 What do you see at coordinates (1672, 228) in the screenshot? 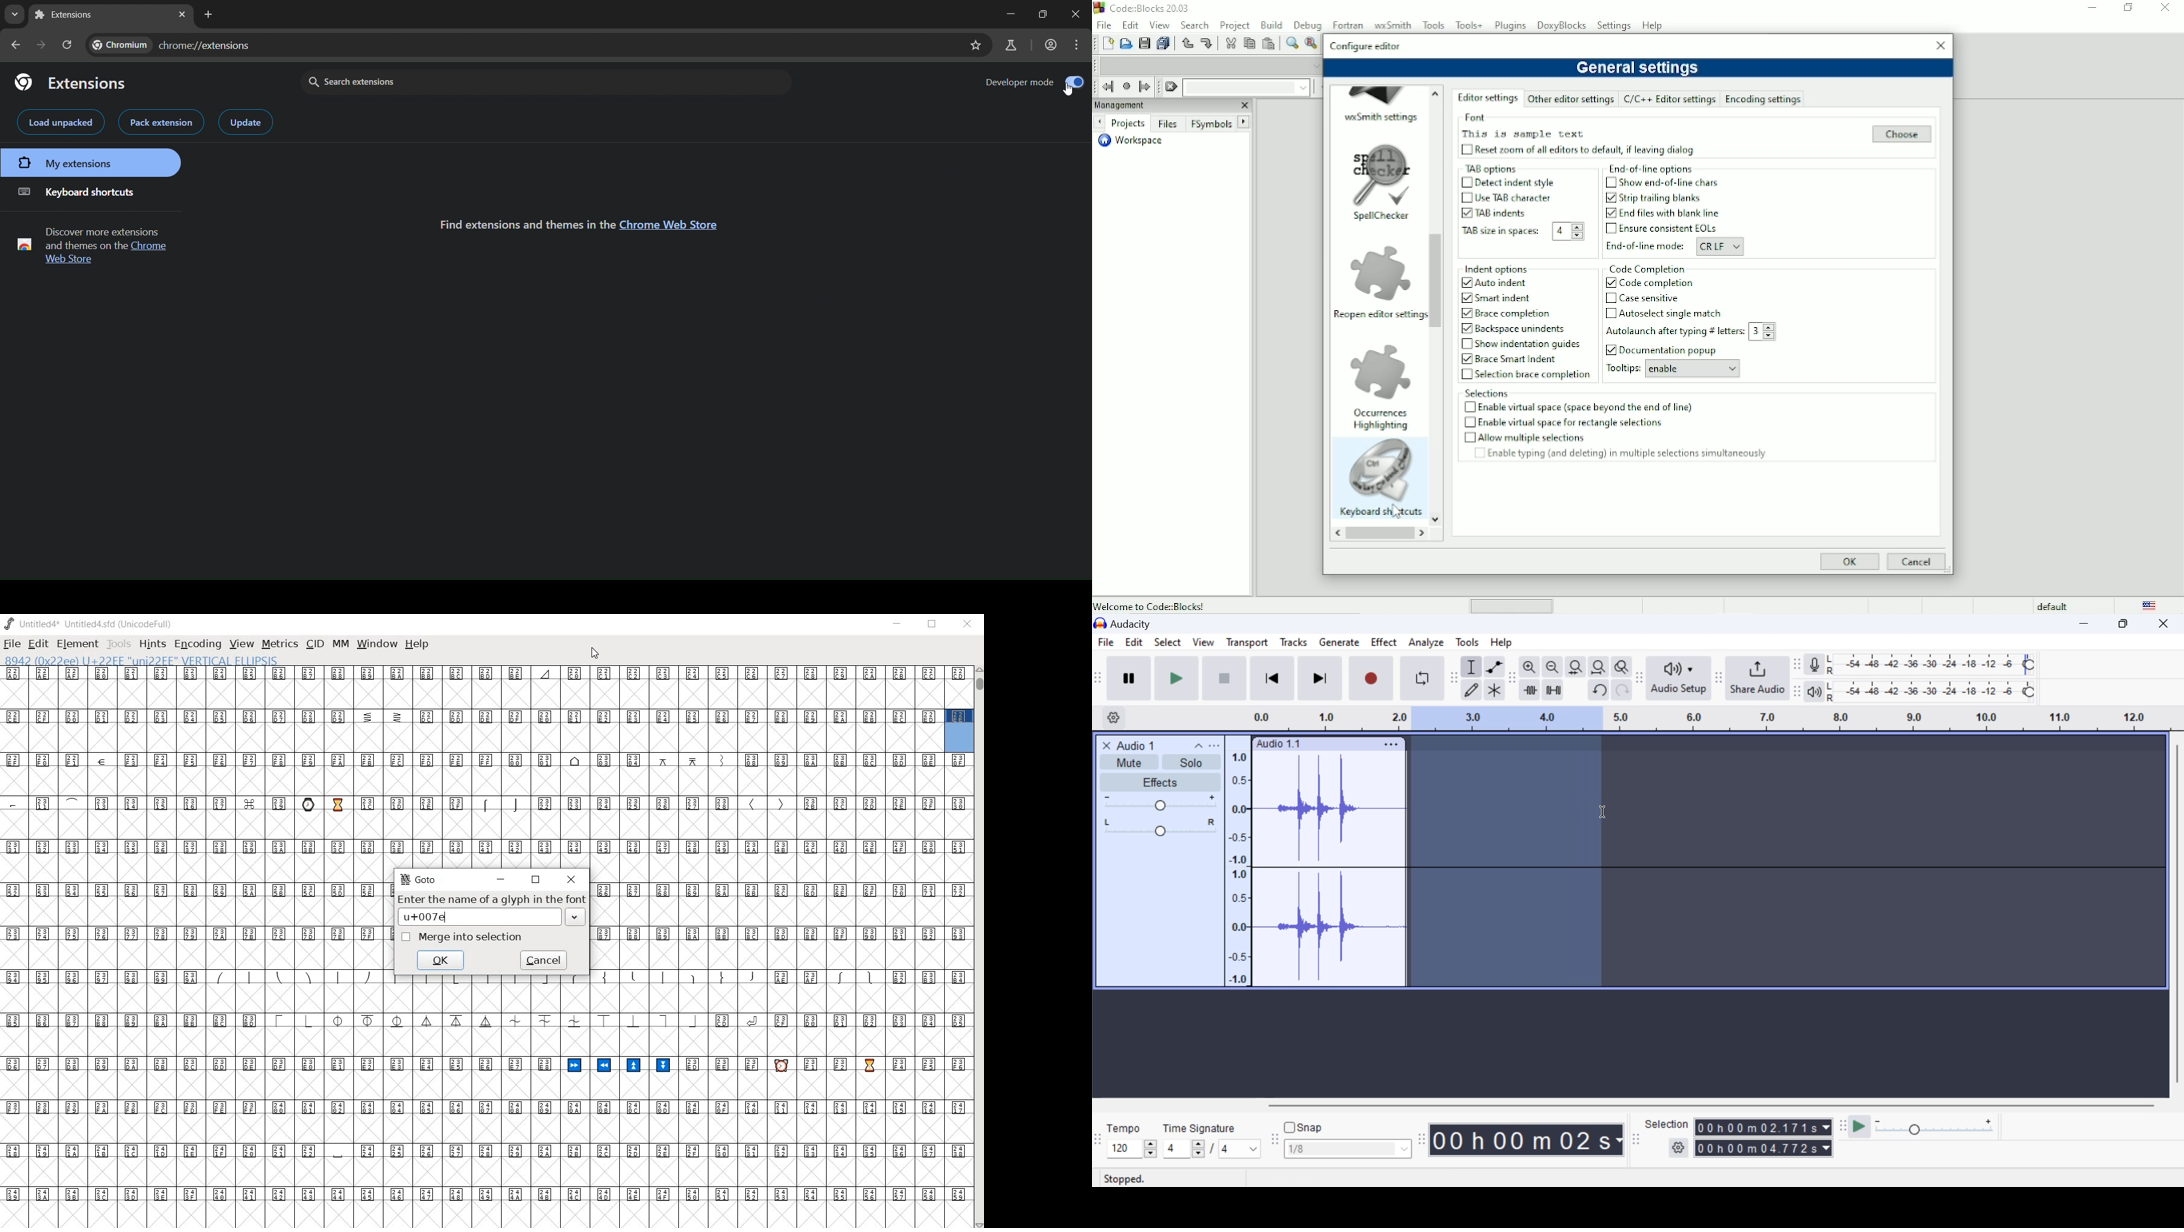
I see `Ensure consistent EOLs` at bounding box center [1672, 228].